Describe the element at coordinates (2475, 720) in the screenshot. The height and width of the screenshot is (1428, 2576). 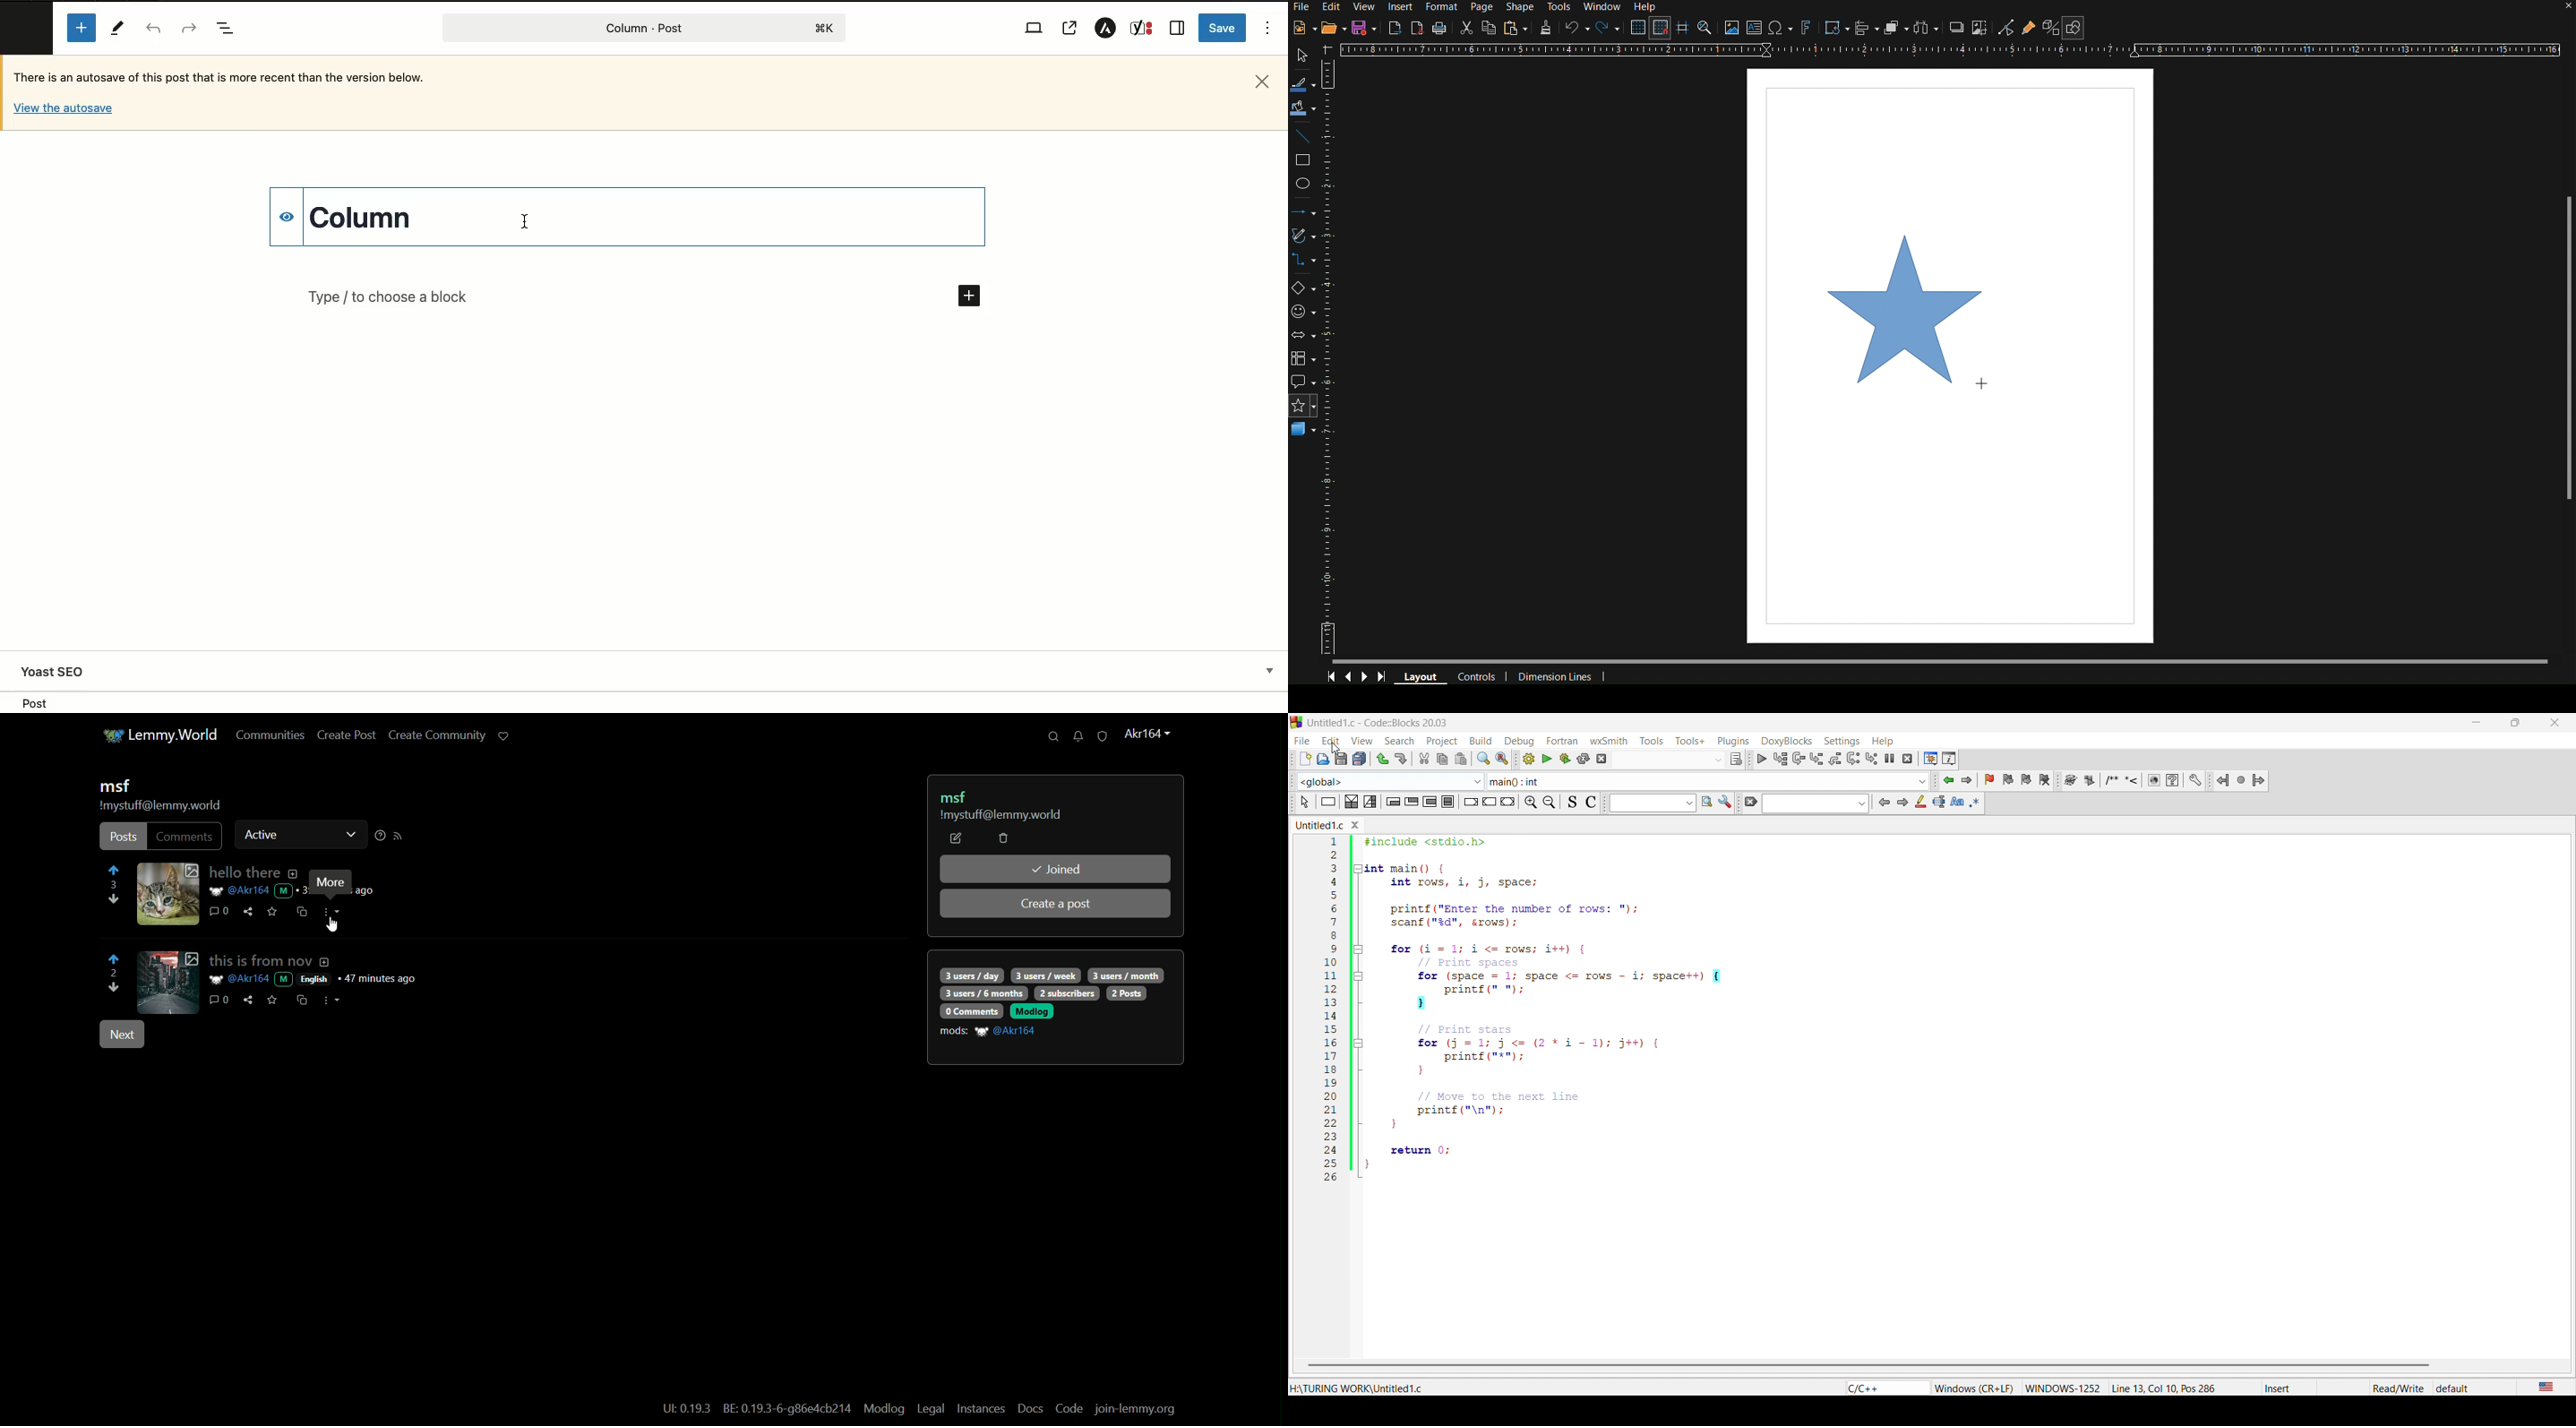
I see `minimize` at that location.